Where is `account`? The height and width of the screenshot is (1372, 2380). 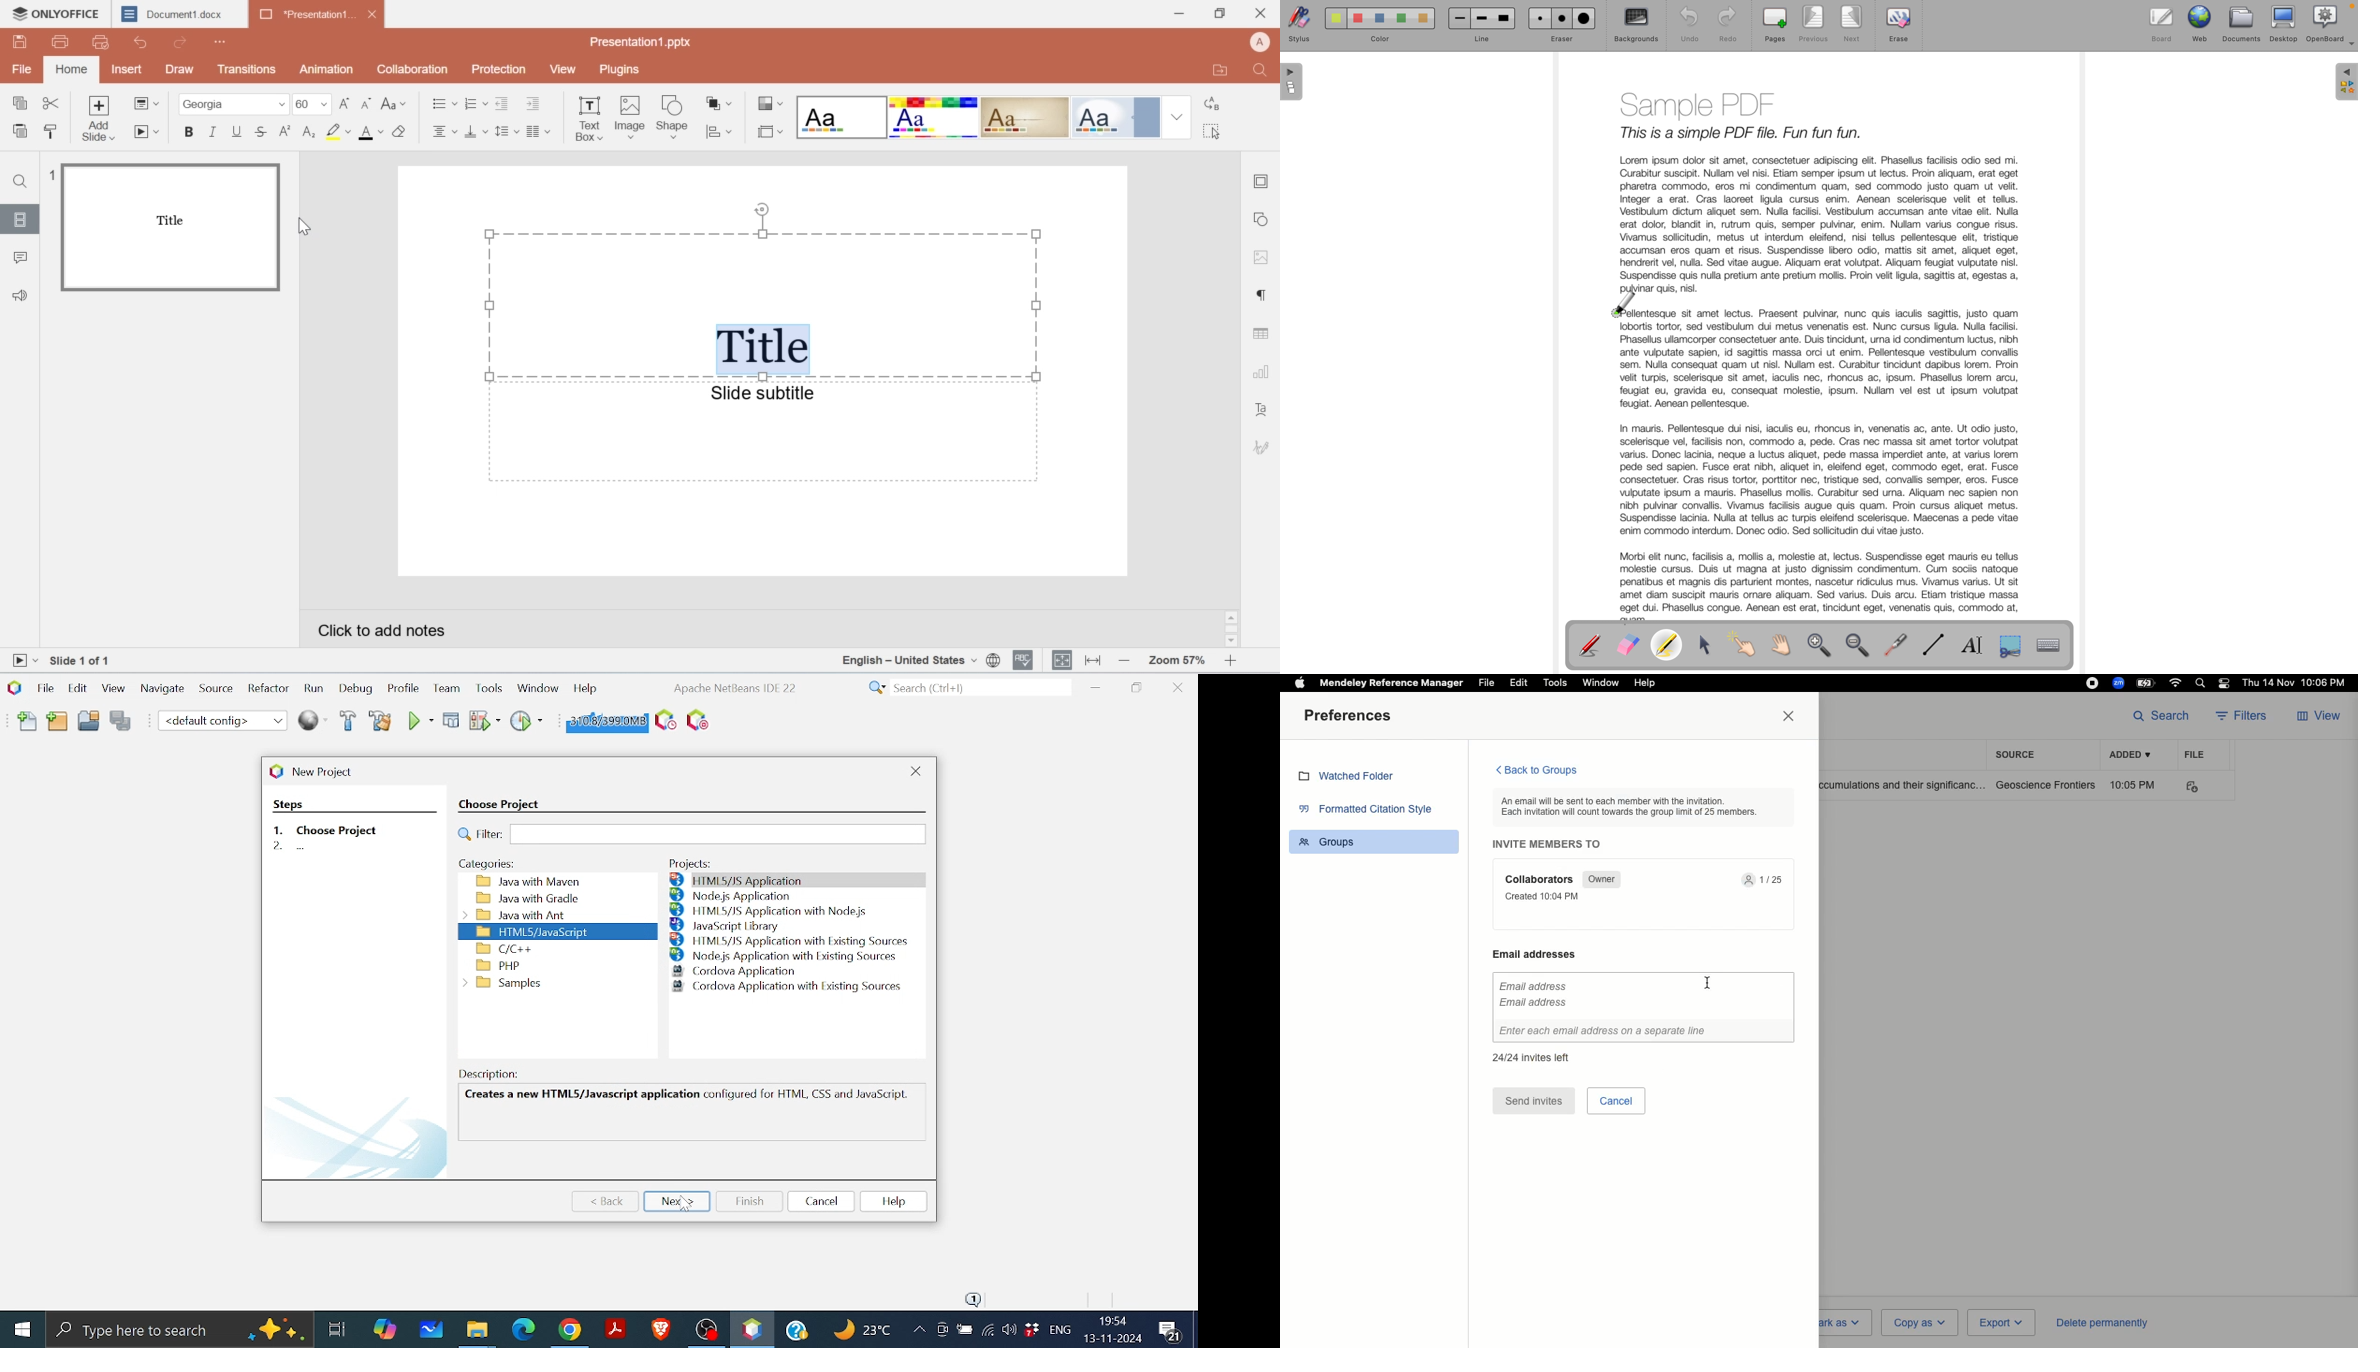 account is located at coordinates (1262, 41).